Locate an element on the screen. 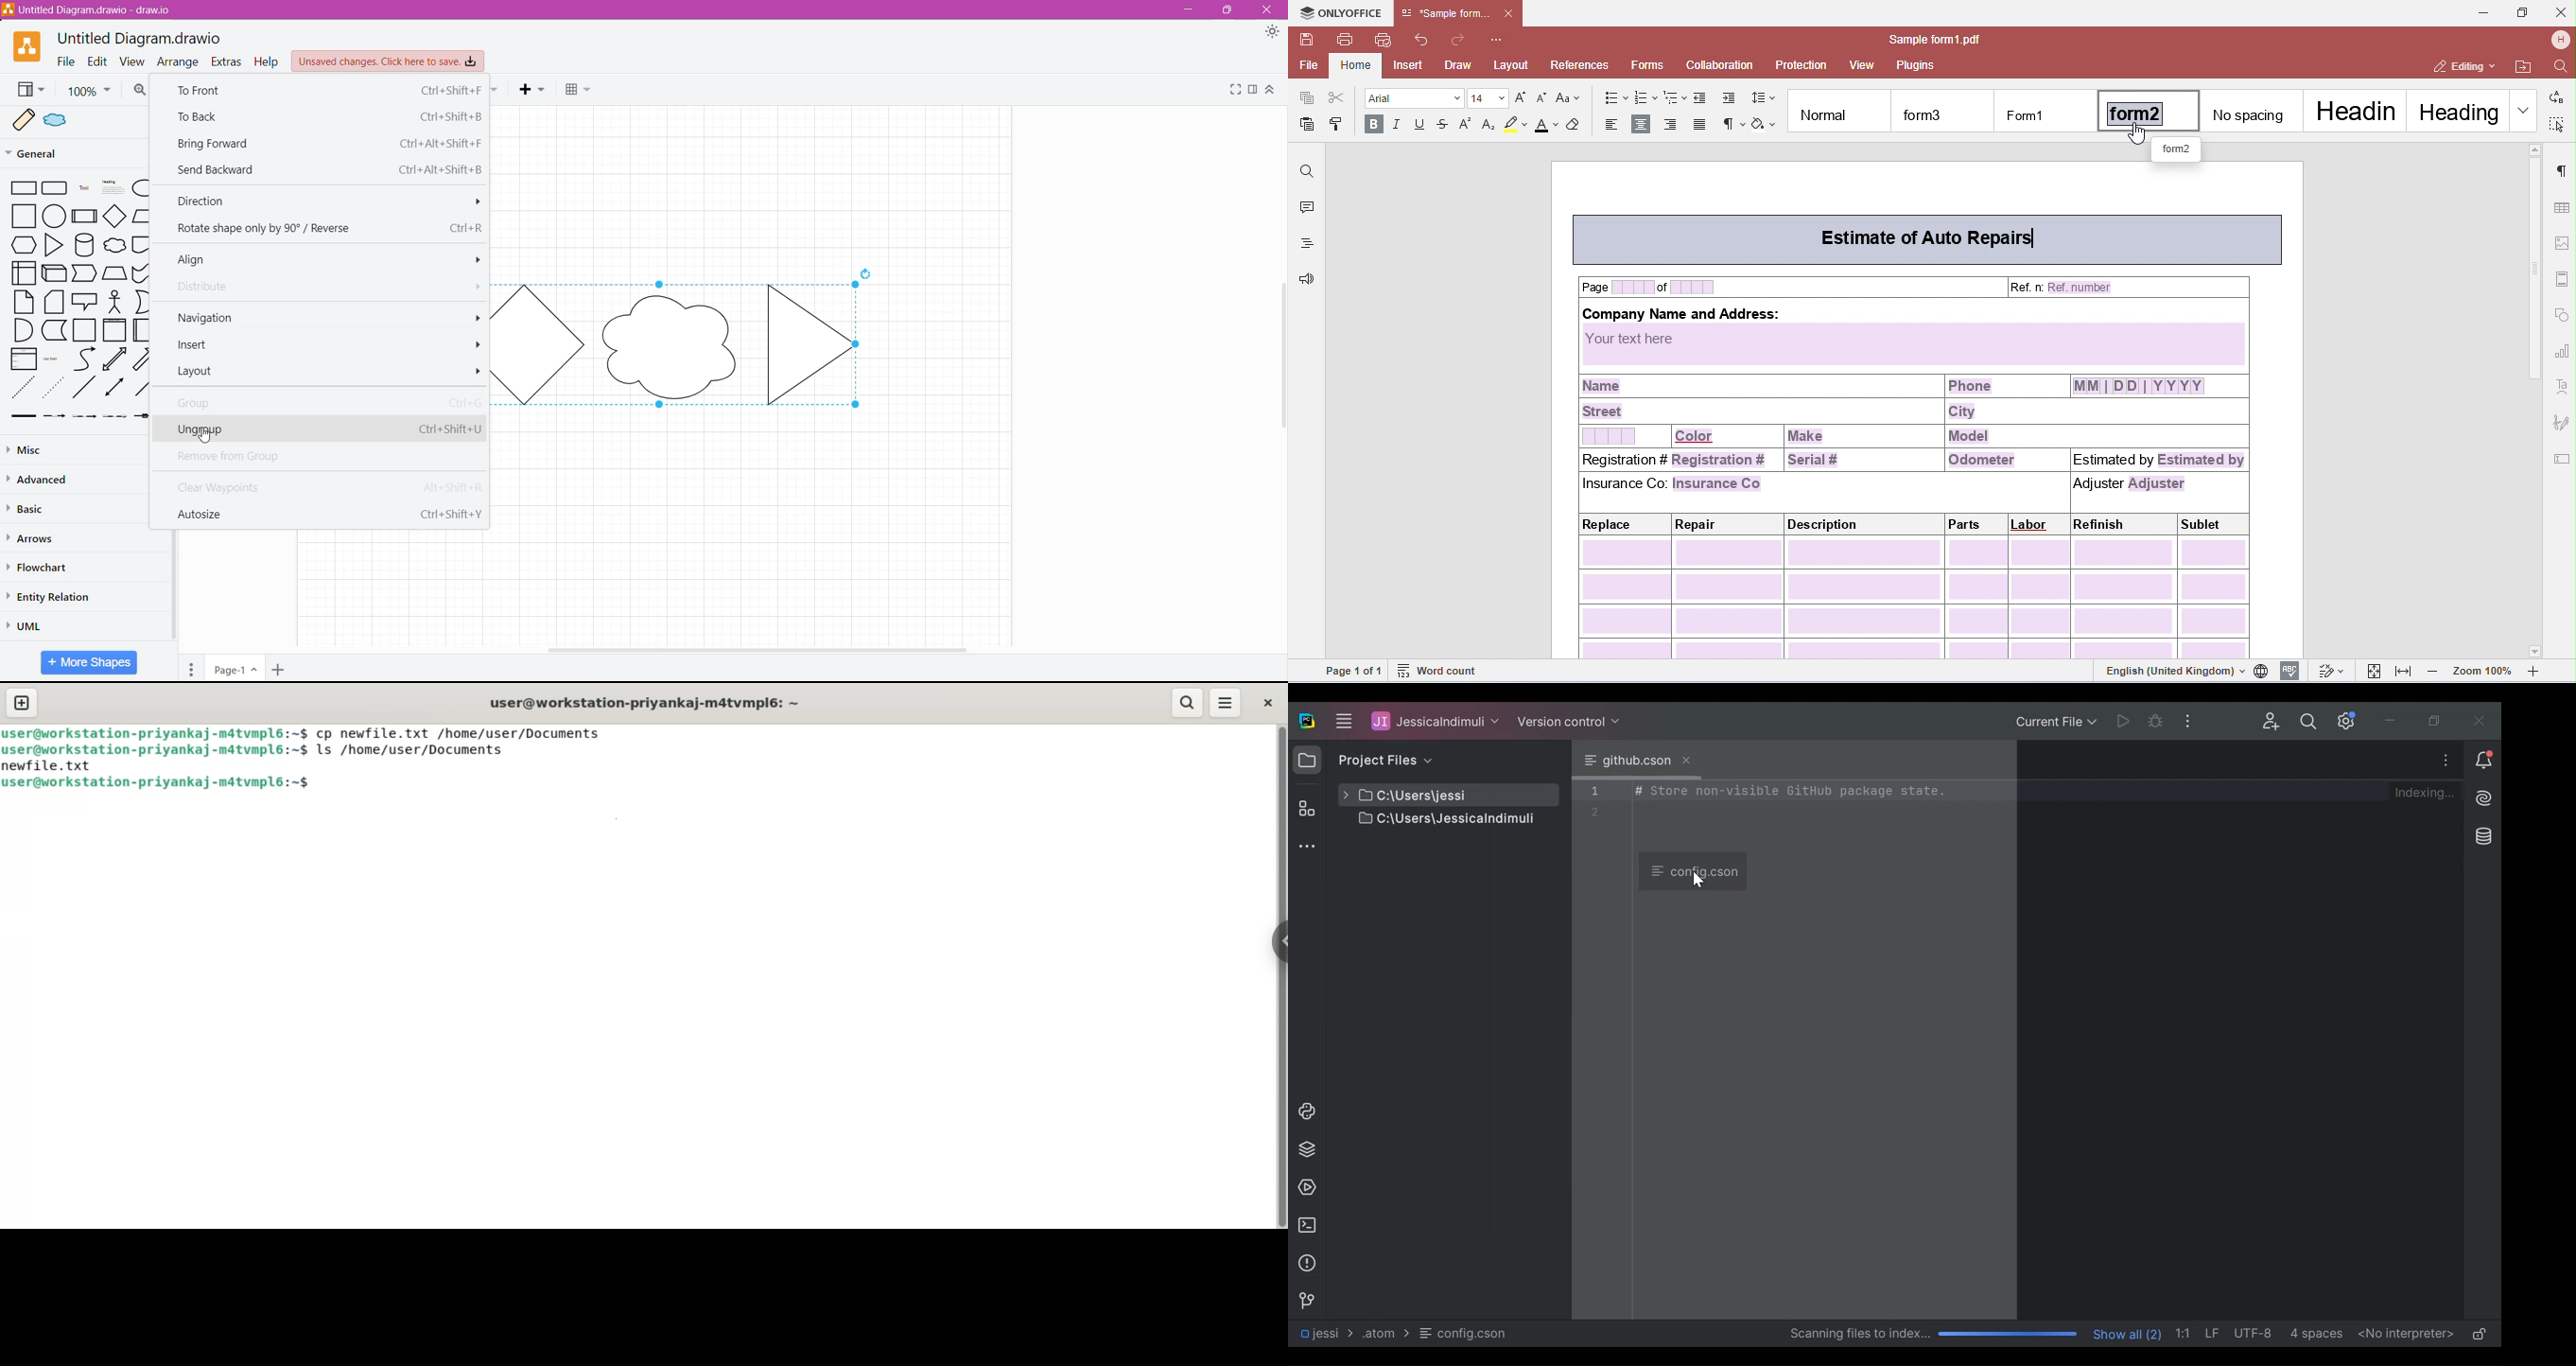 This screenshot has width=2576, height=1372. Distribute is located at coordinates (323, 289).